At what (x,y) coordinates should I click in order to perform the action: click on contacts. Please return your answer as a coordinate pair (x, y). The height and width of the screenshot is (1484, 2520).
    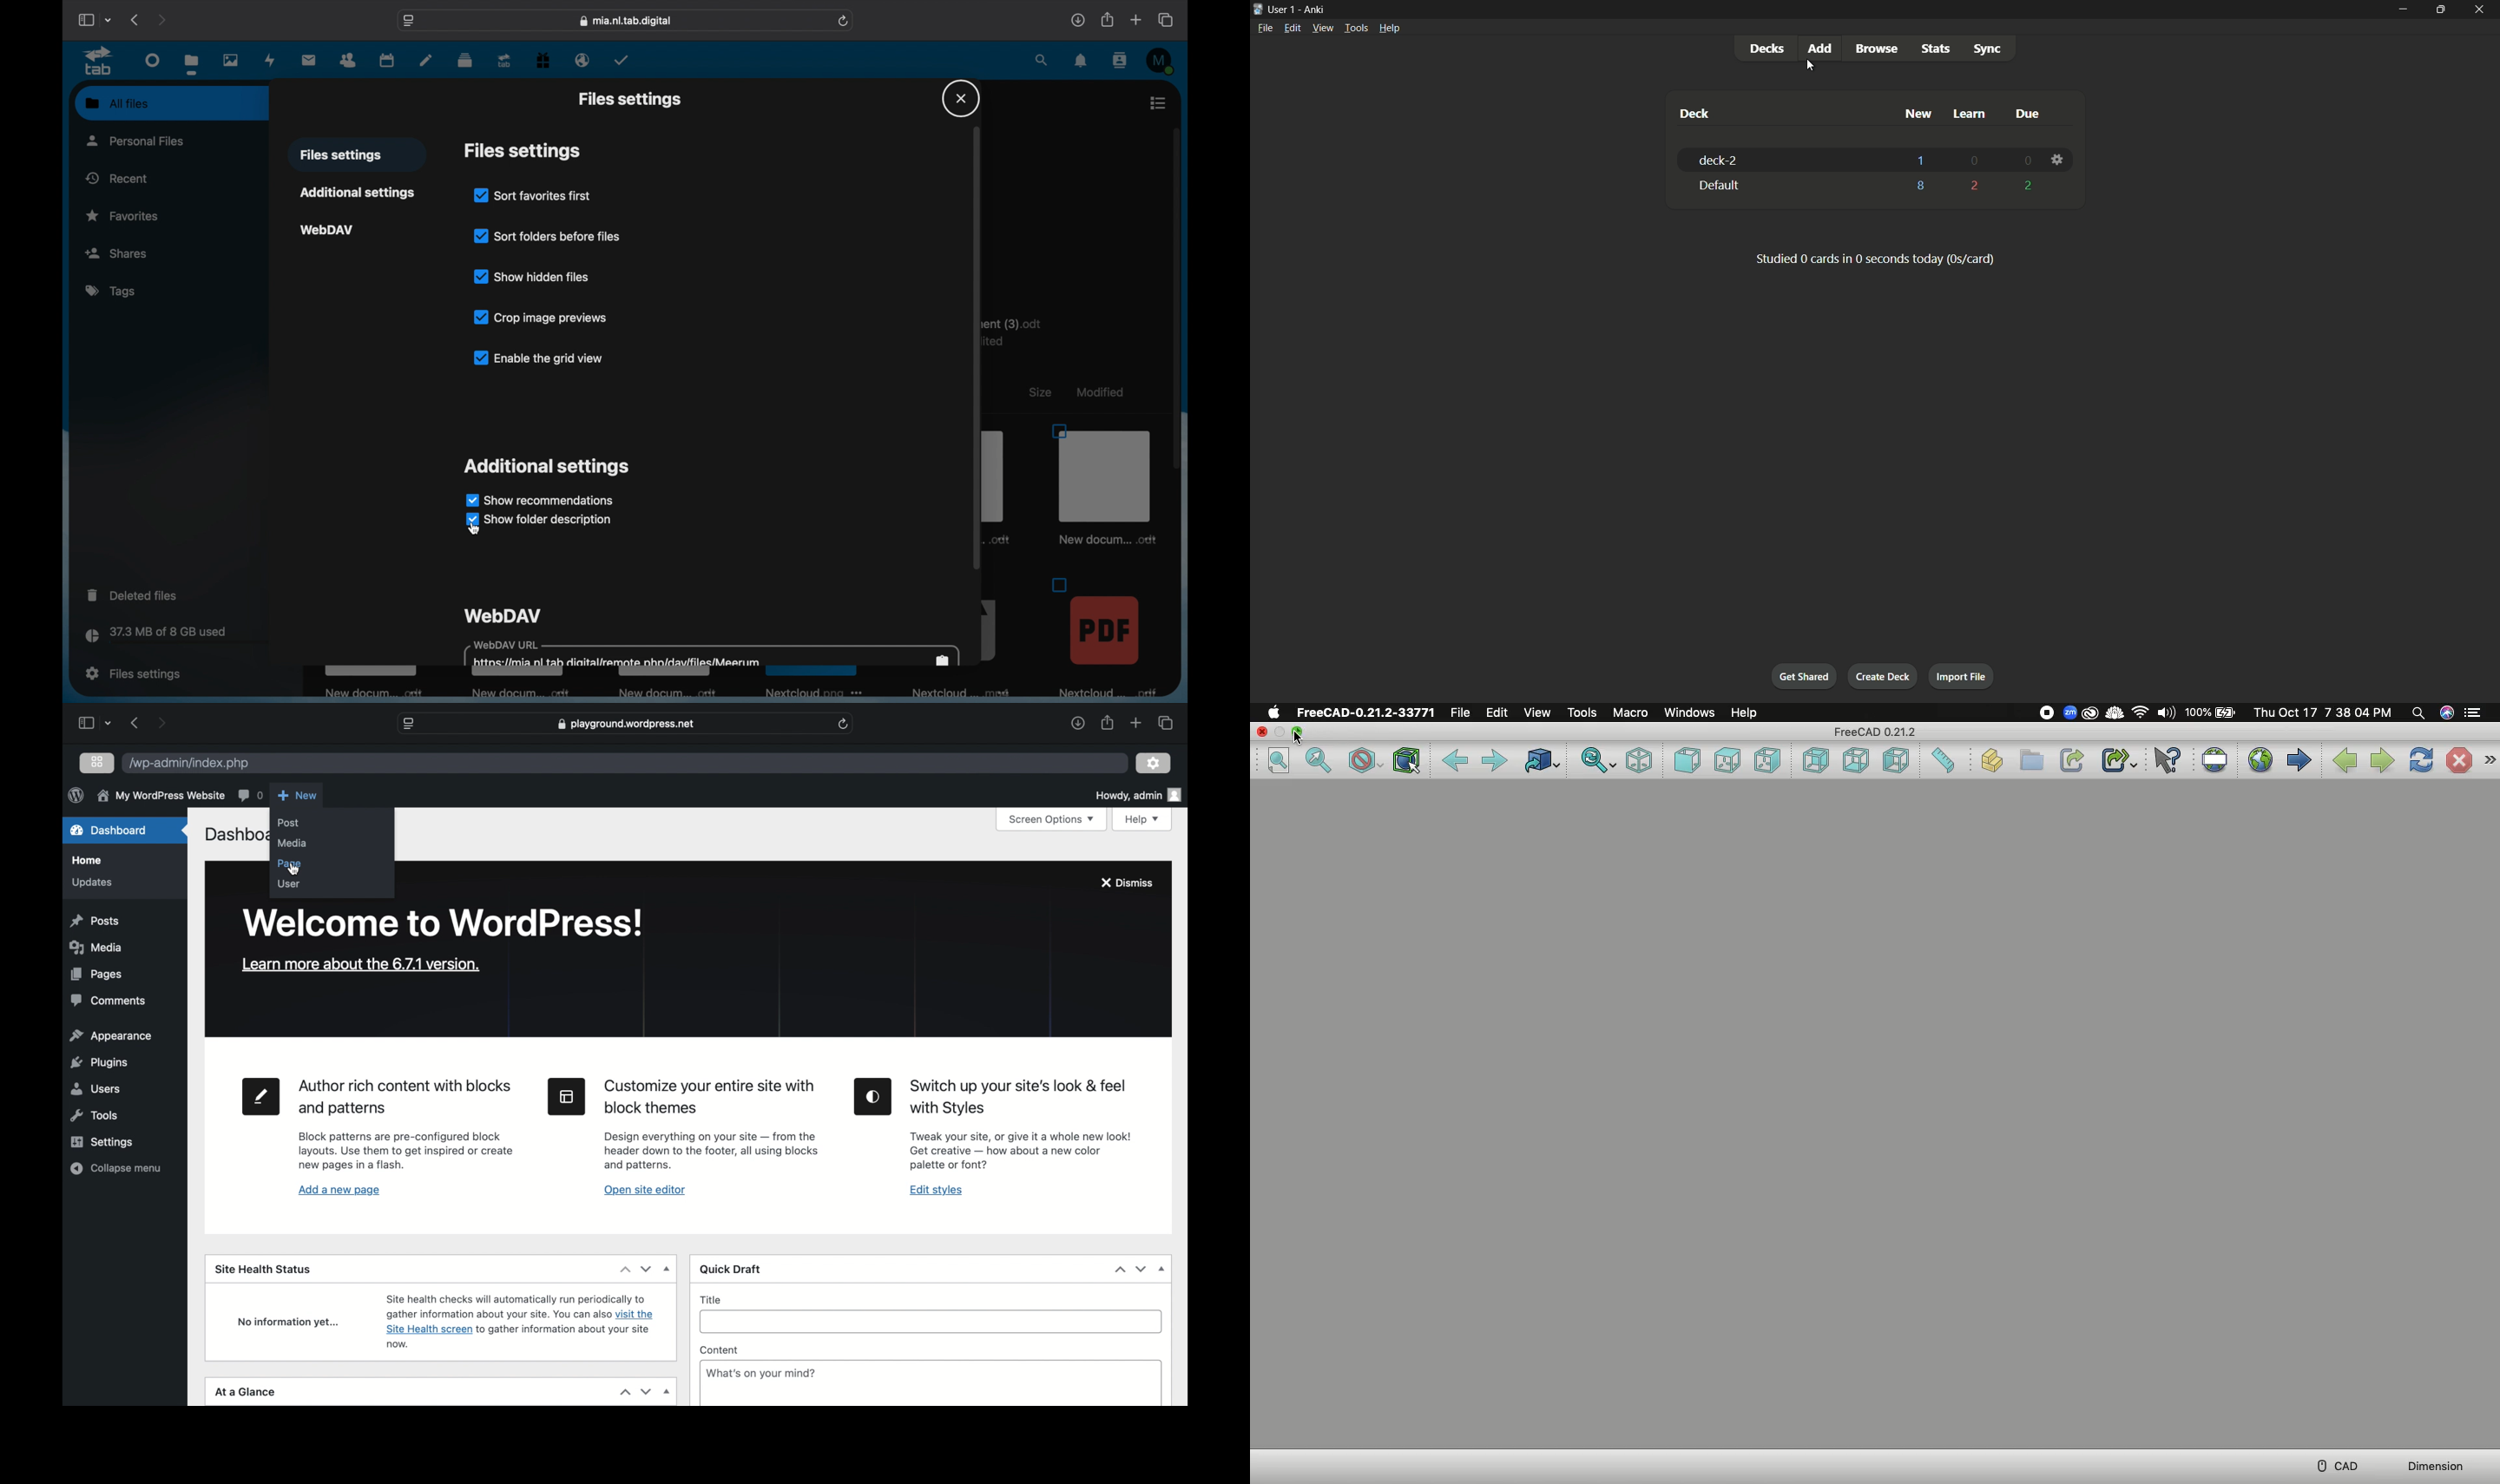
    Looking at the image, I should click on (348, 61).